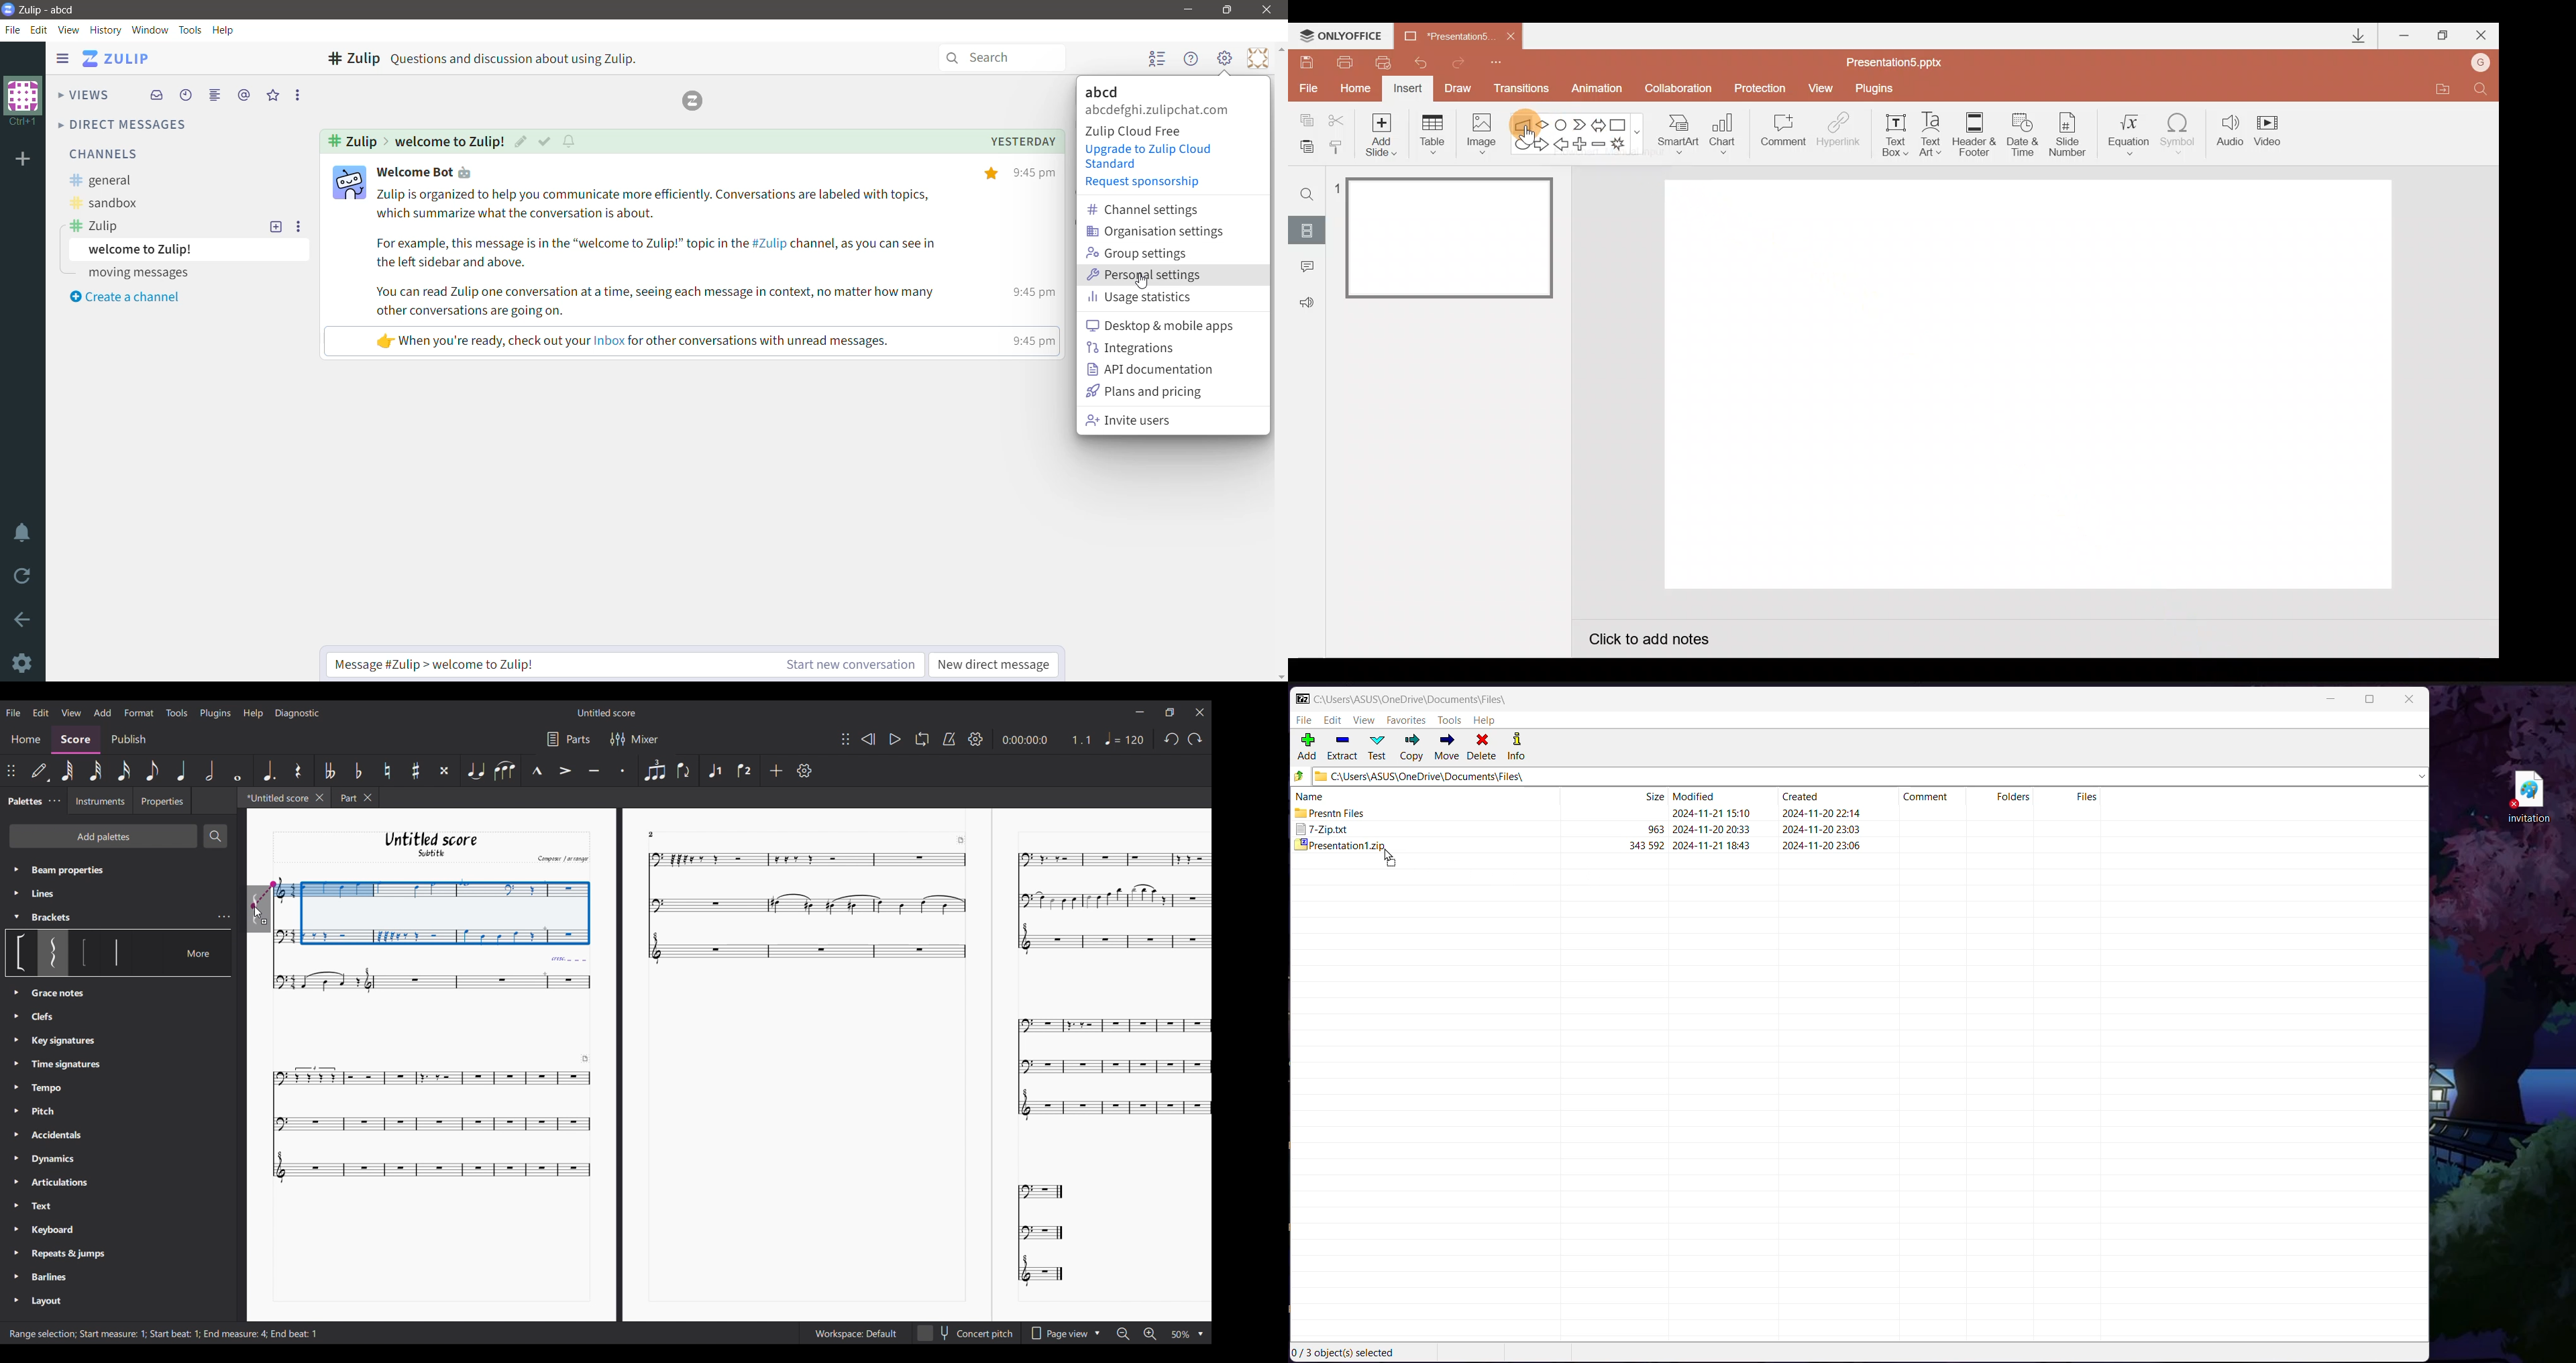 This screenshot has height=1372, width=2576. I want to click on Left right arrow, so click(1600, 122).